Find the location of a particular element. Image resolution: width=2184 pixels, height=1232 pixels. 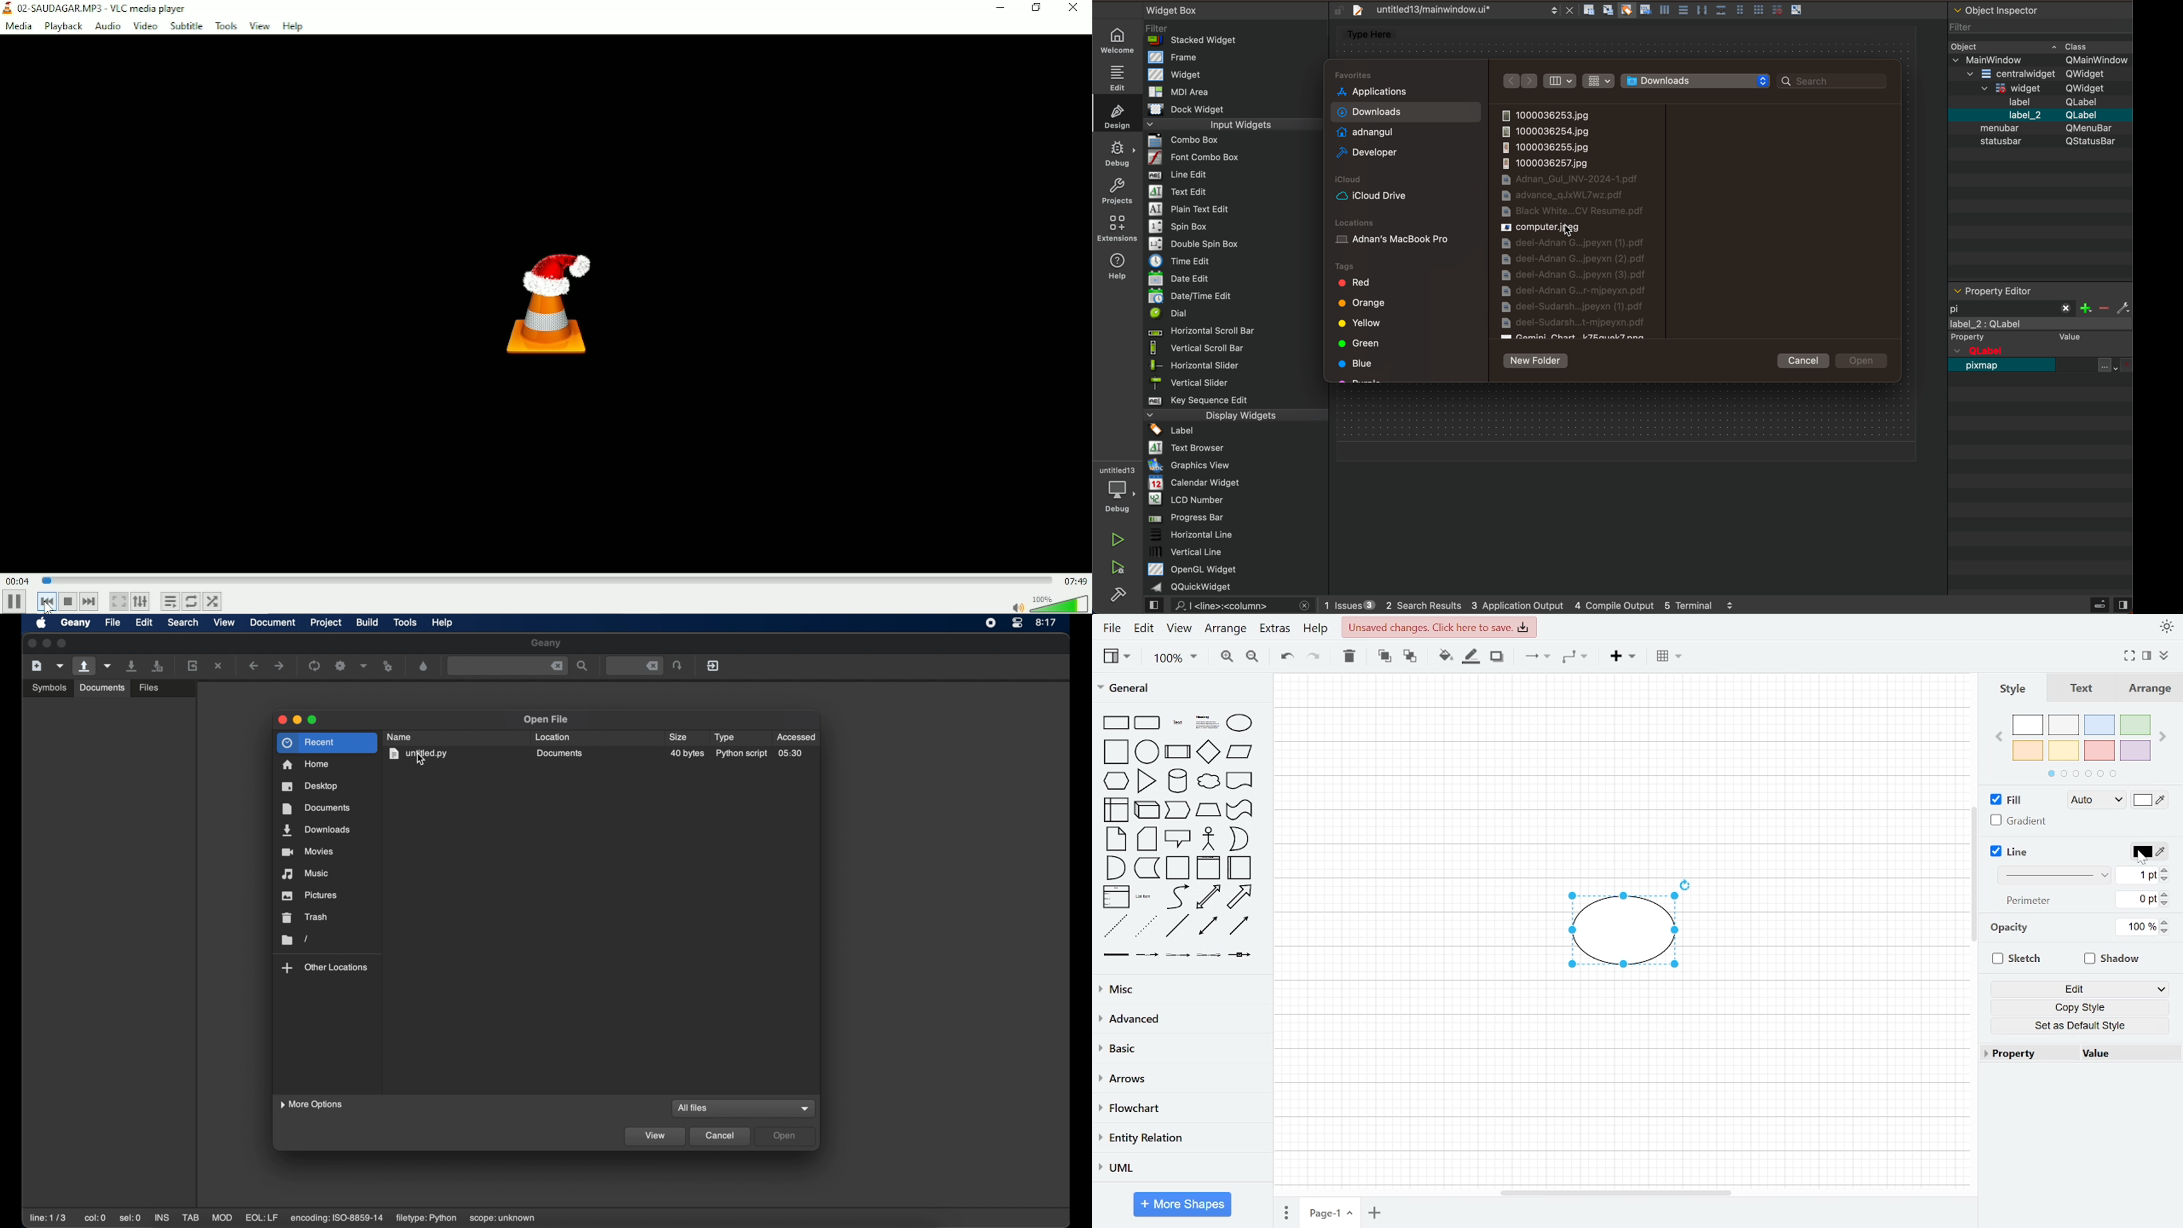

property is located at coordinates (2025, 1055).